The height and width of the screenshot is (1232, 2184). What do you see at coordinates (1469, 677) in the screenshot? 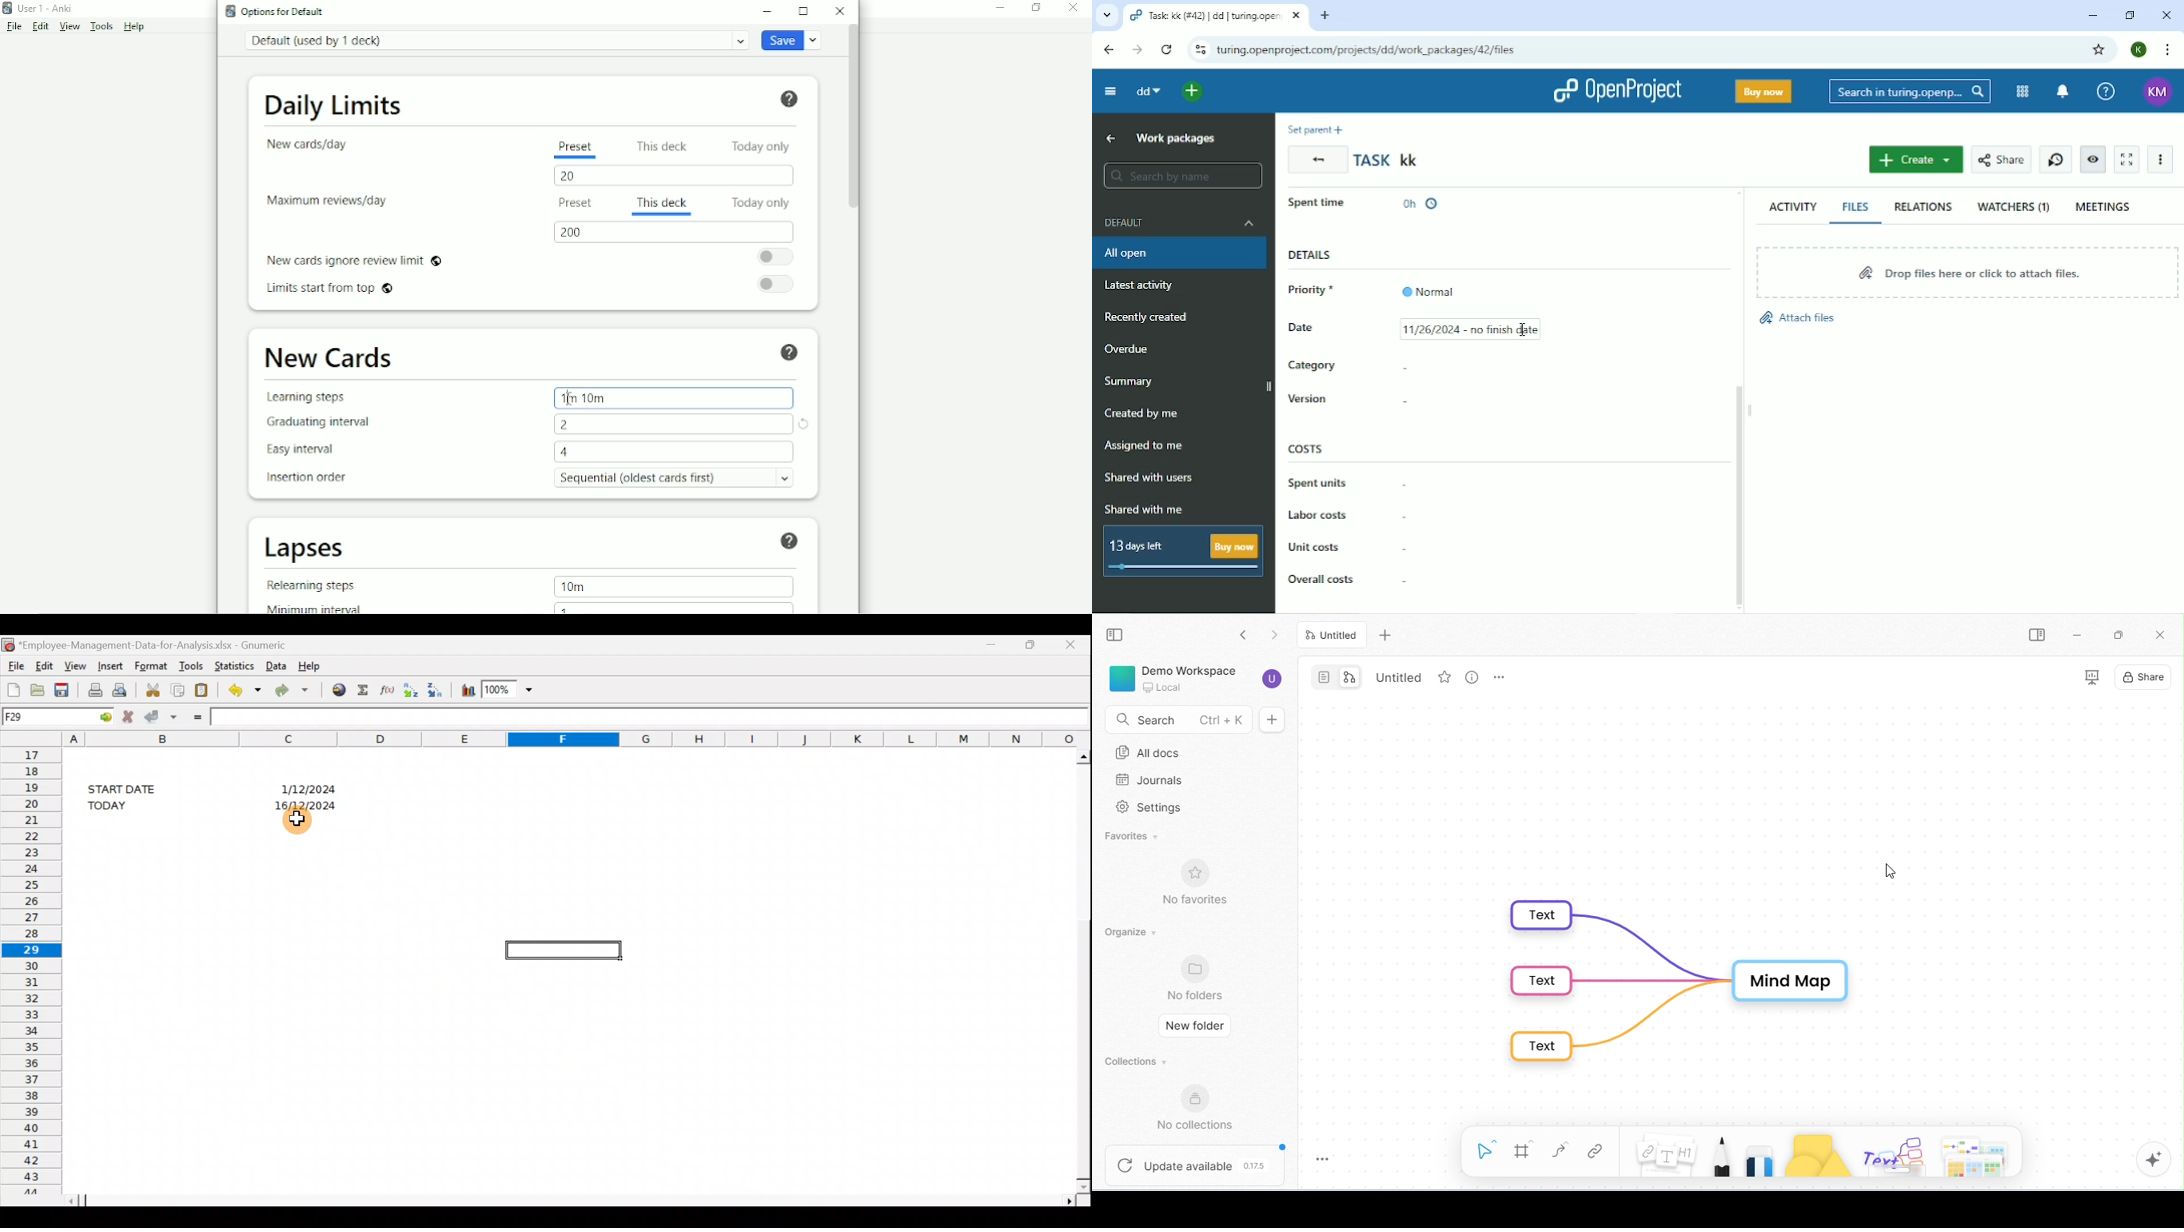
I see `view info` at bounding box center [1469, 677].